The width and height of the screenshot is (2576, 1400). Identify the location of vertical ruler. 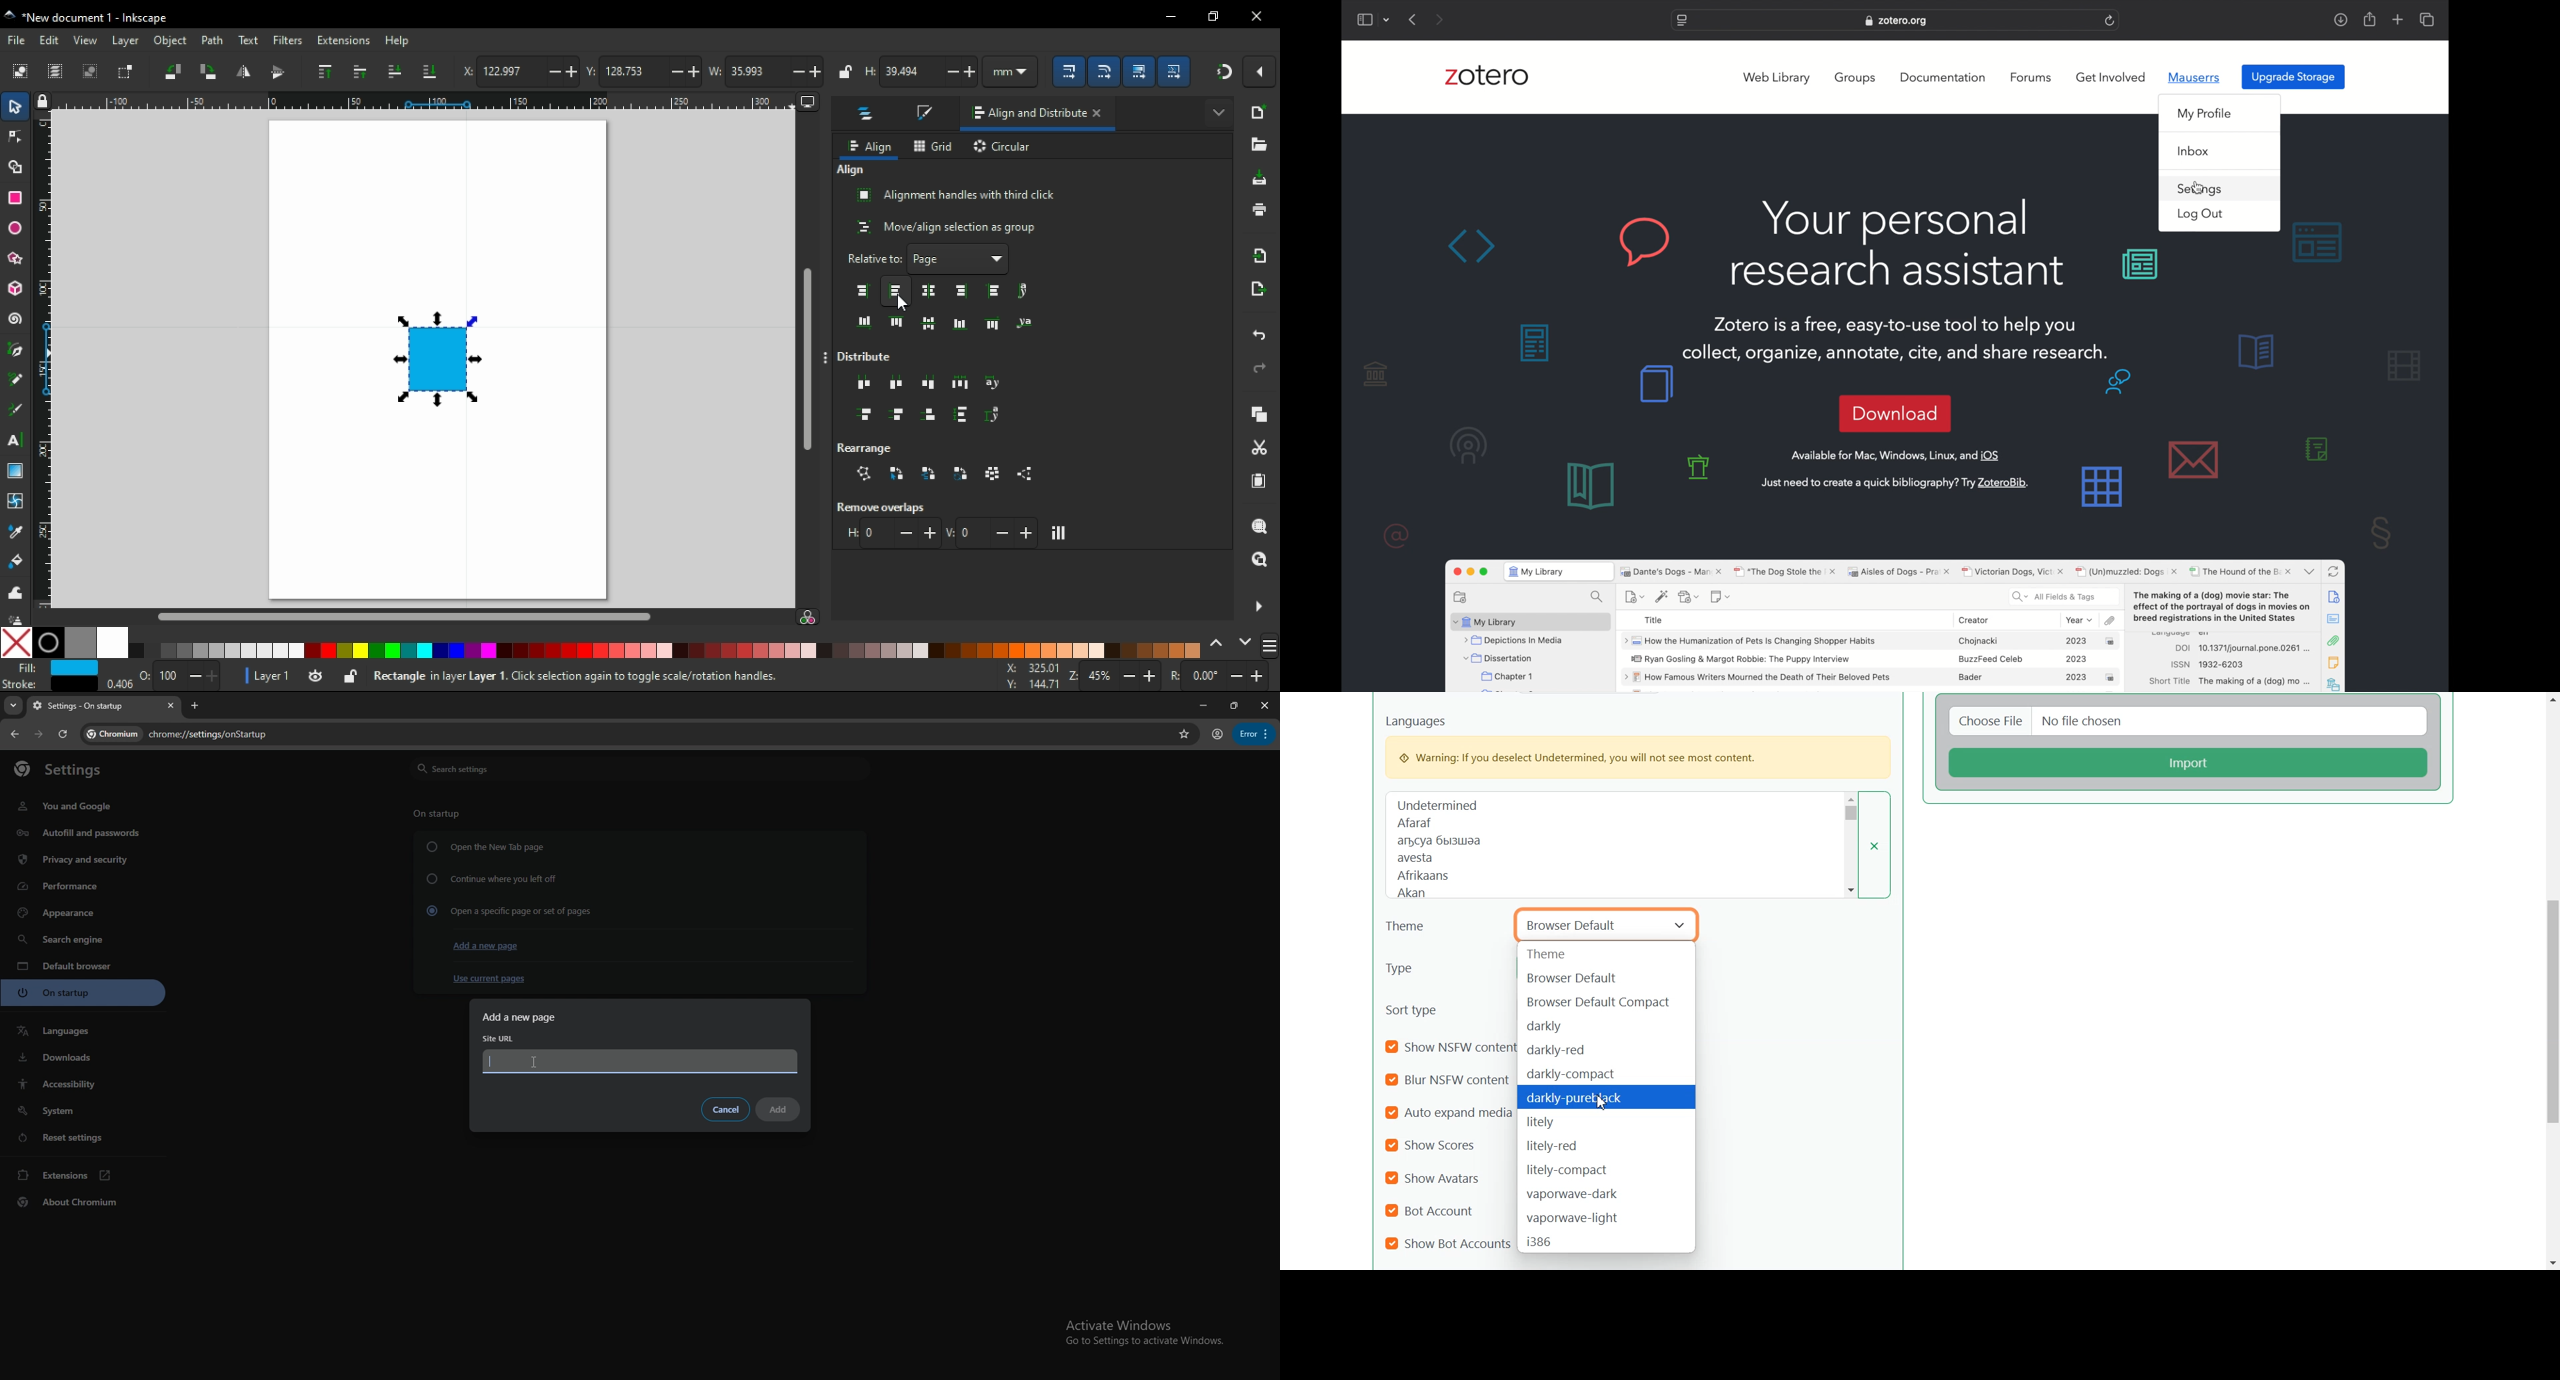
(48, 364).